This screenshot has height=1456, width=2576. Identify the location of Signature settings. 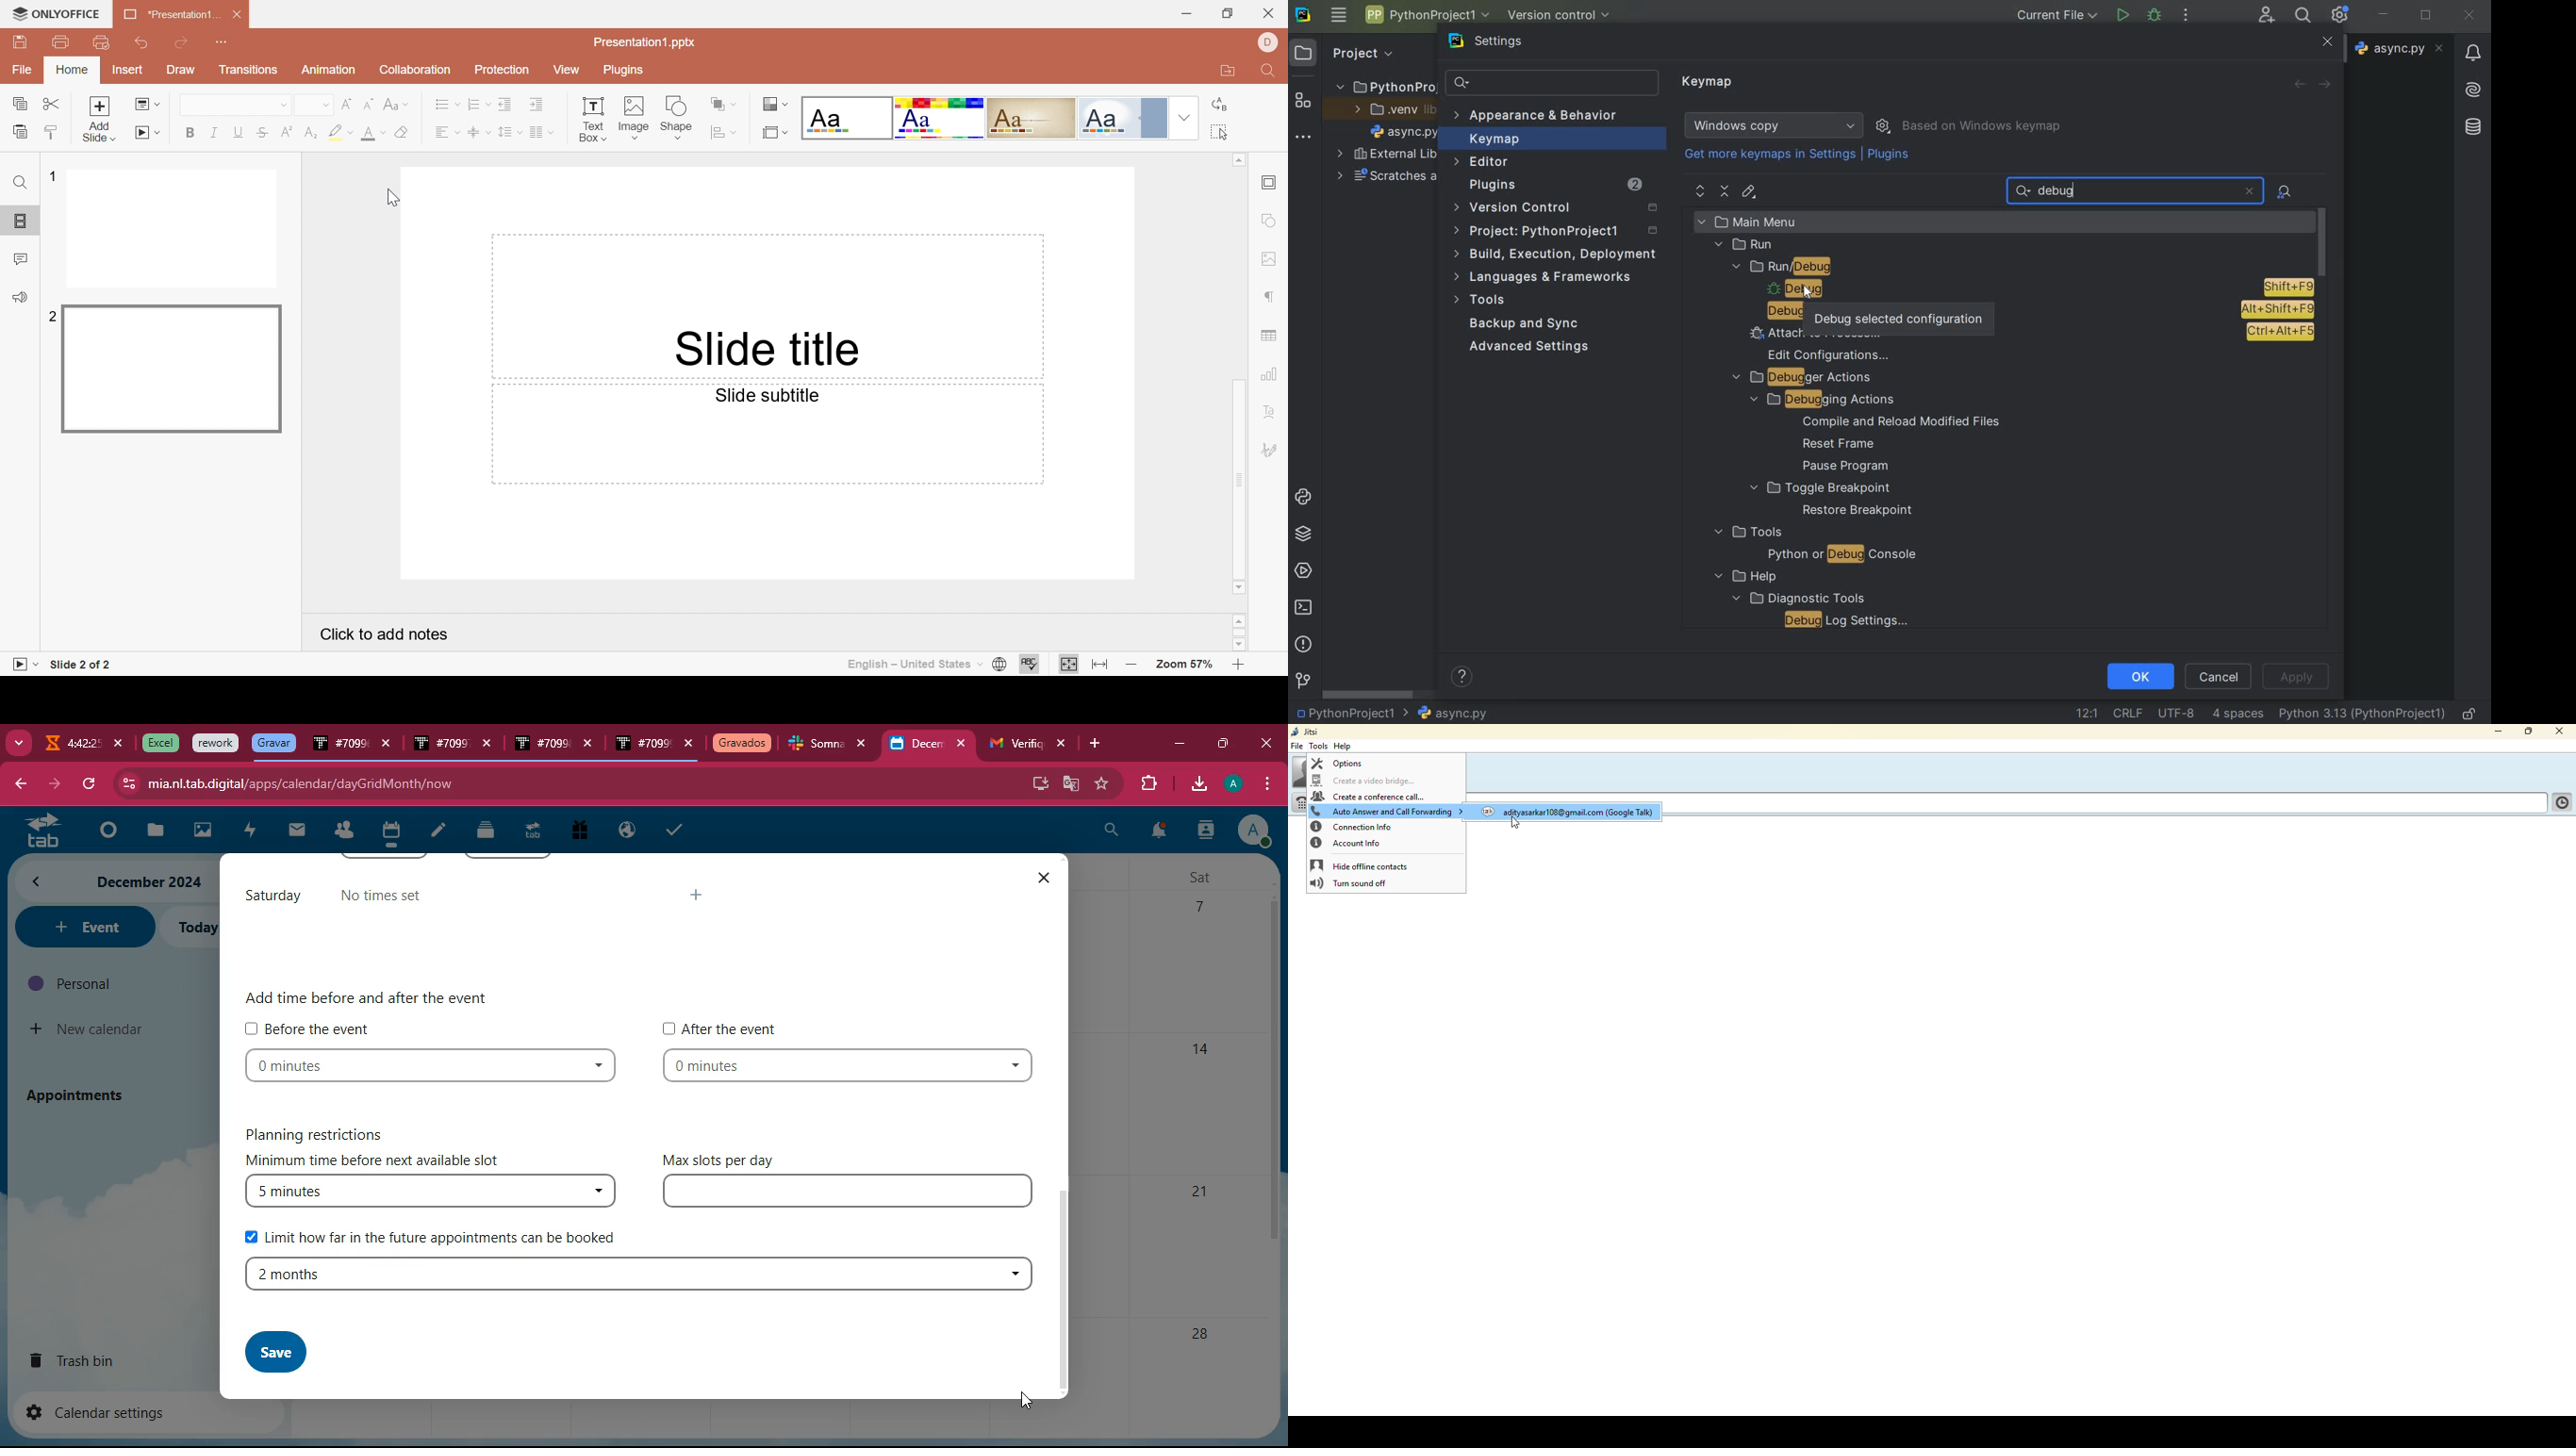
(1271, 447).